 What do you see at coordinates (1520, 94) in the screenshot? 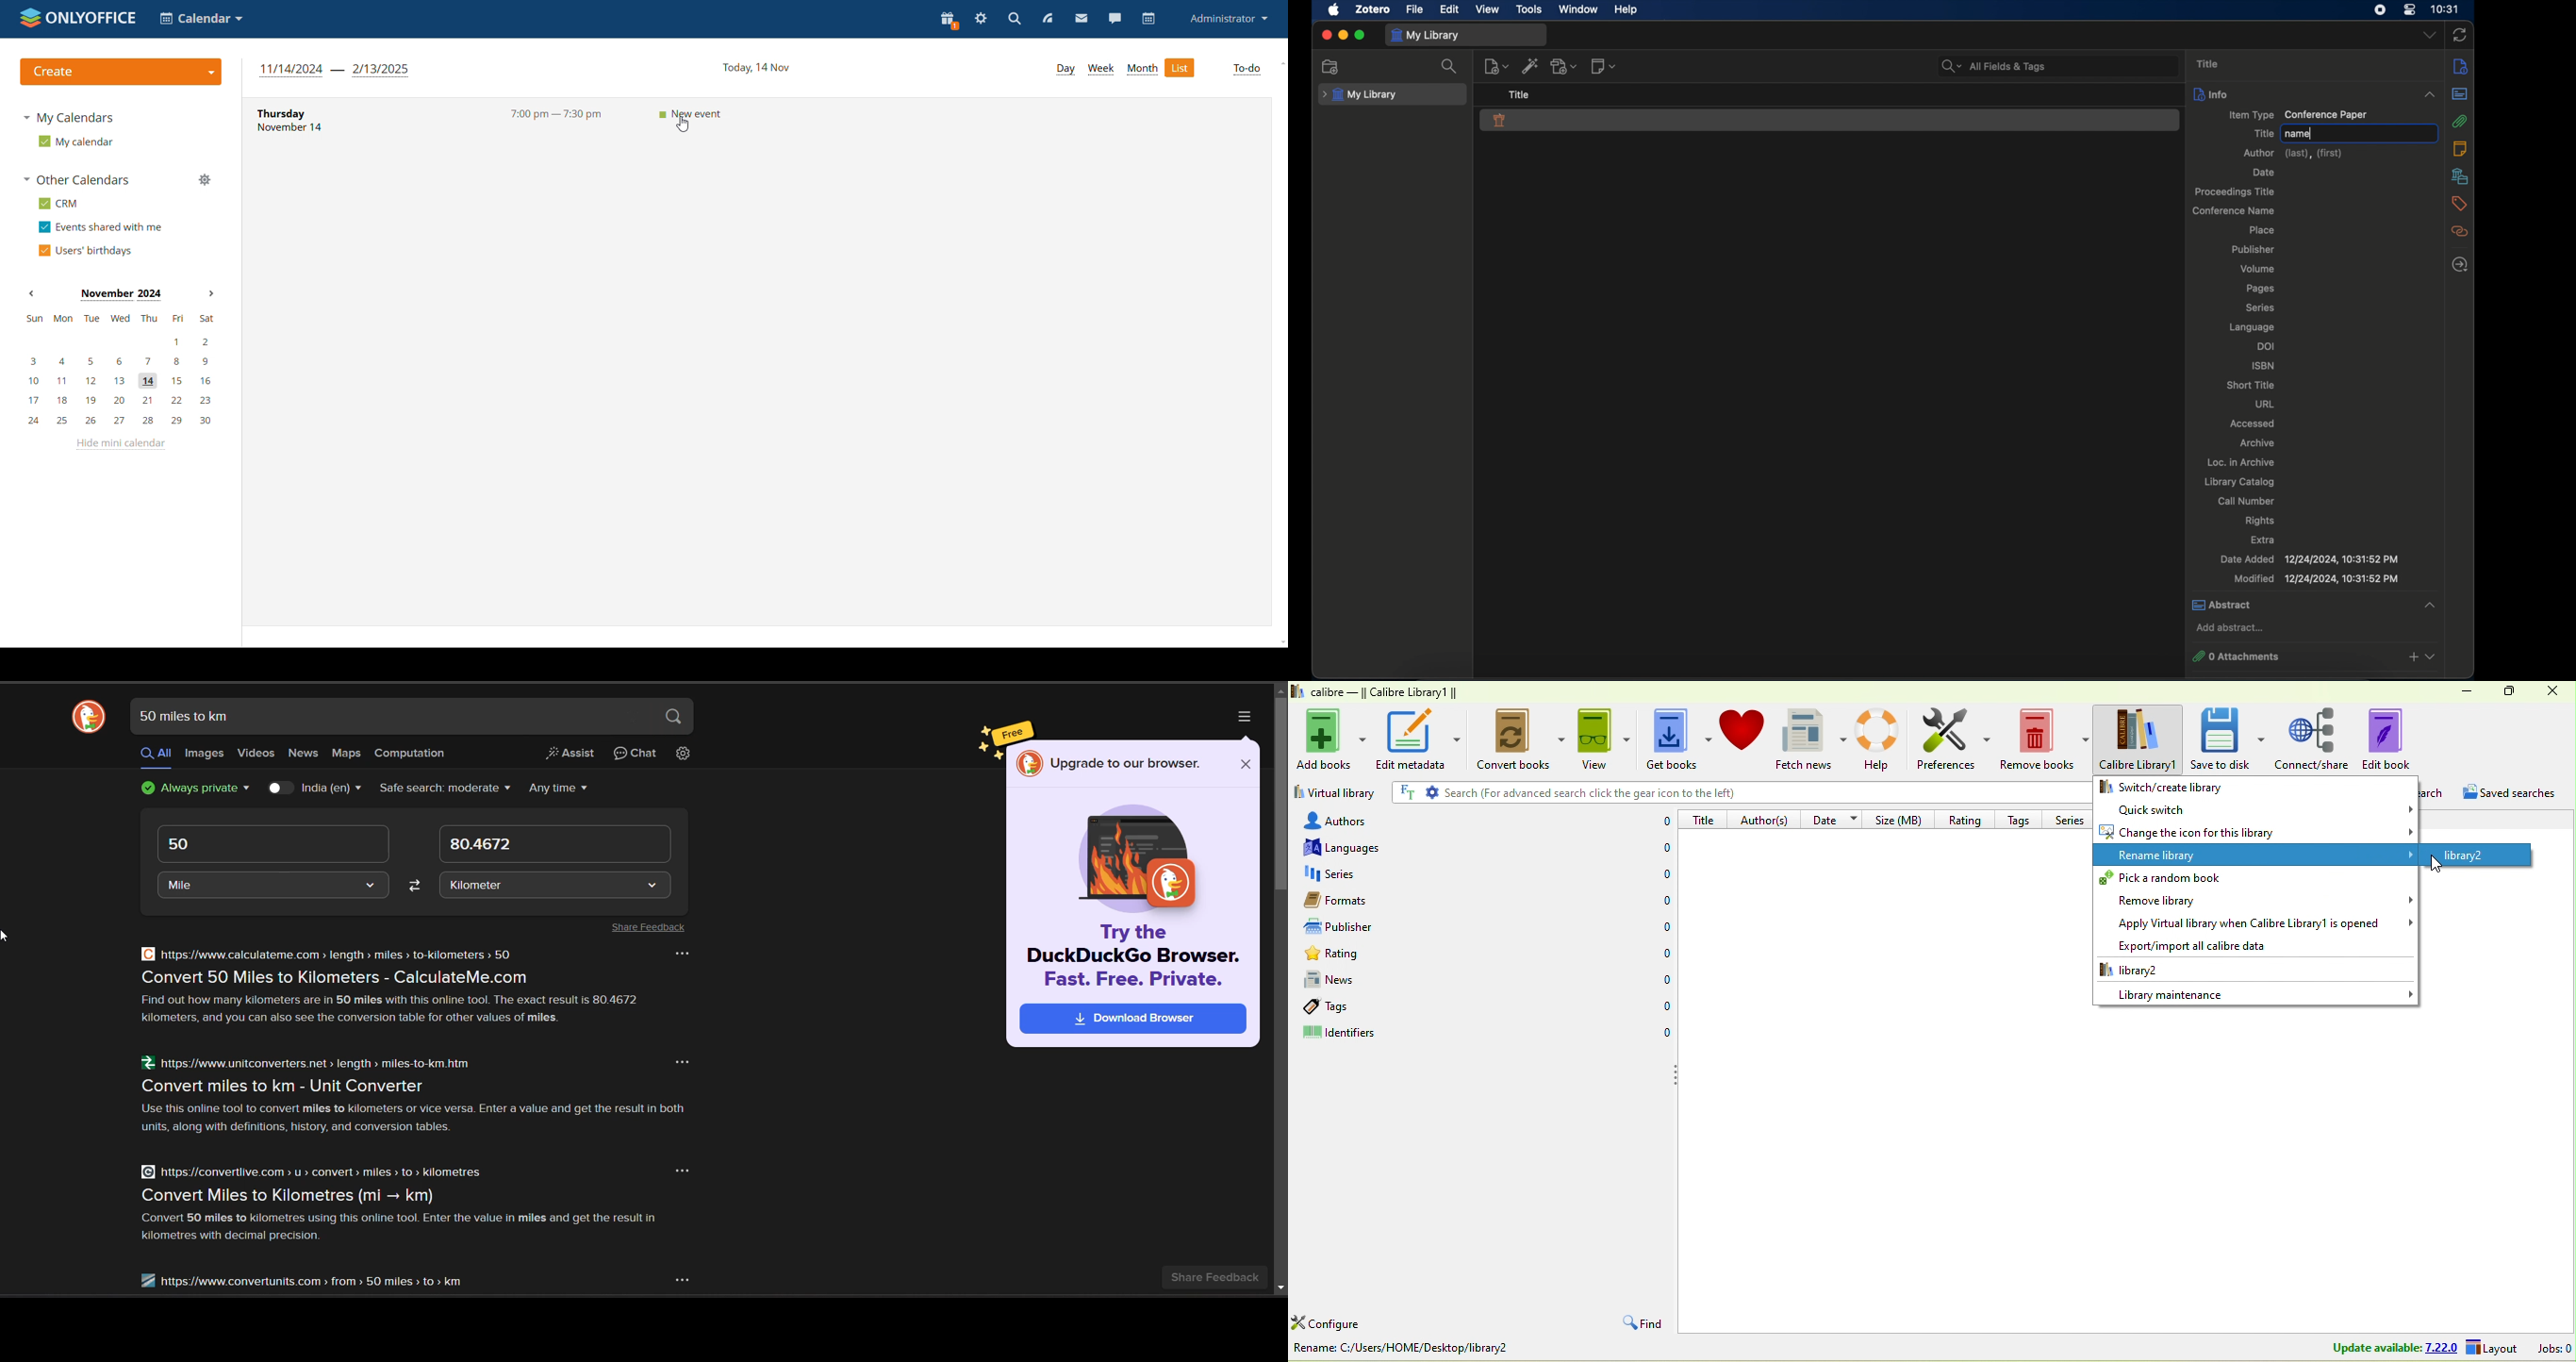
I see `title` at bounding box center [1520, 94].